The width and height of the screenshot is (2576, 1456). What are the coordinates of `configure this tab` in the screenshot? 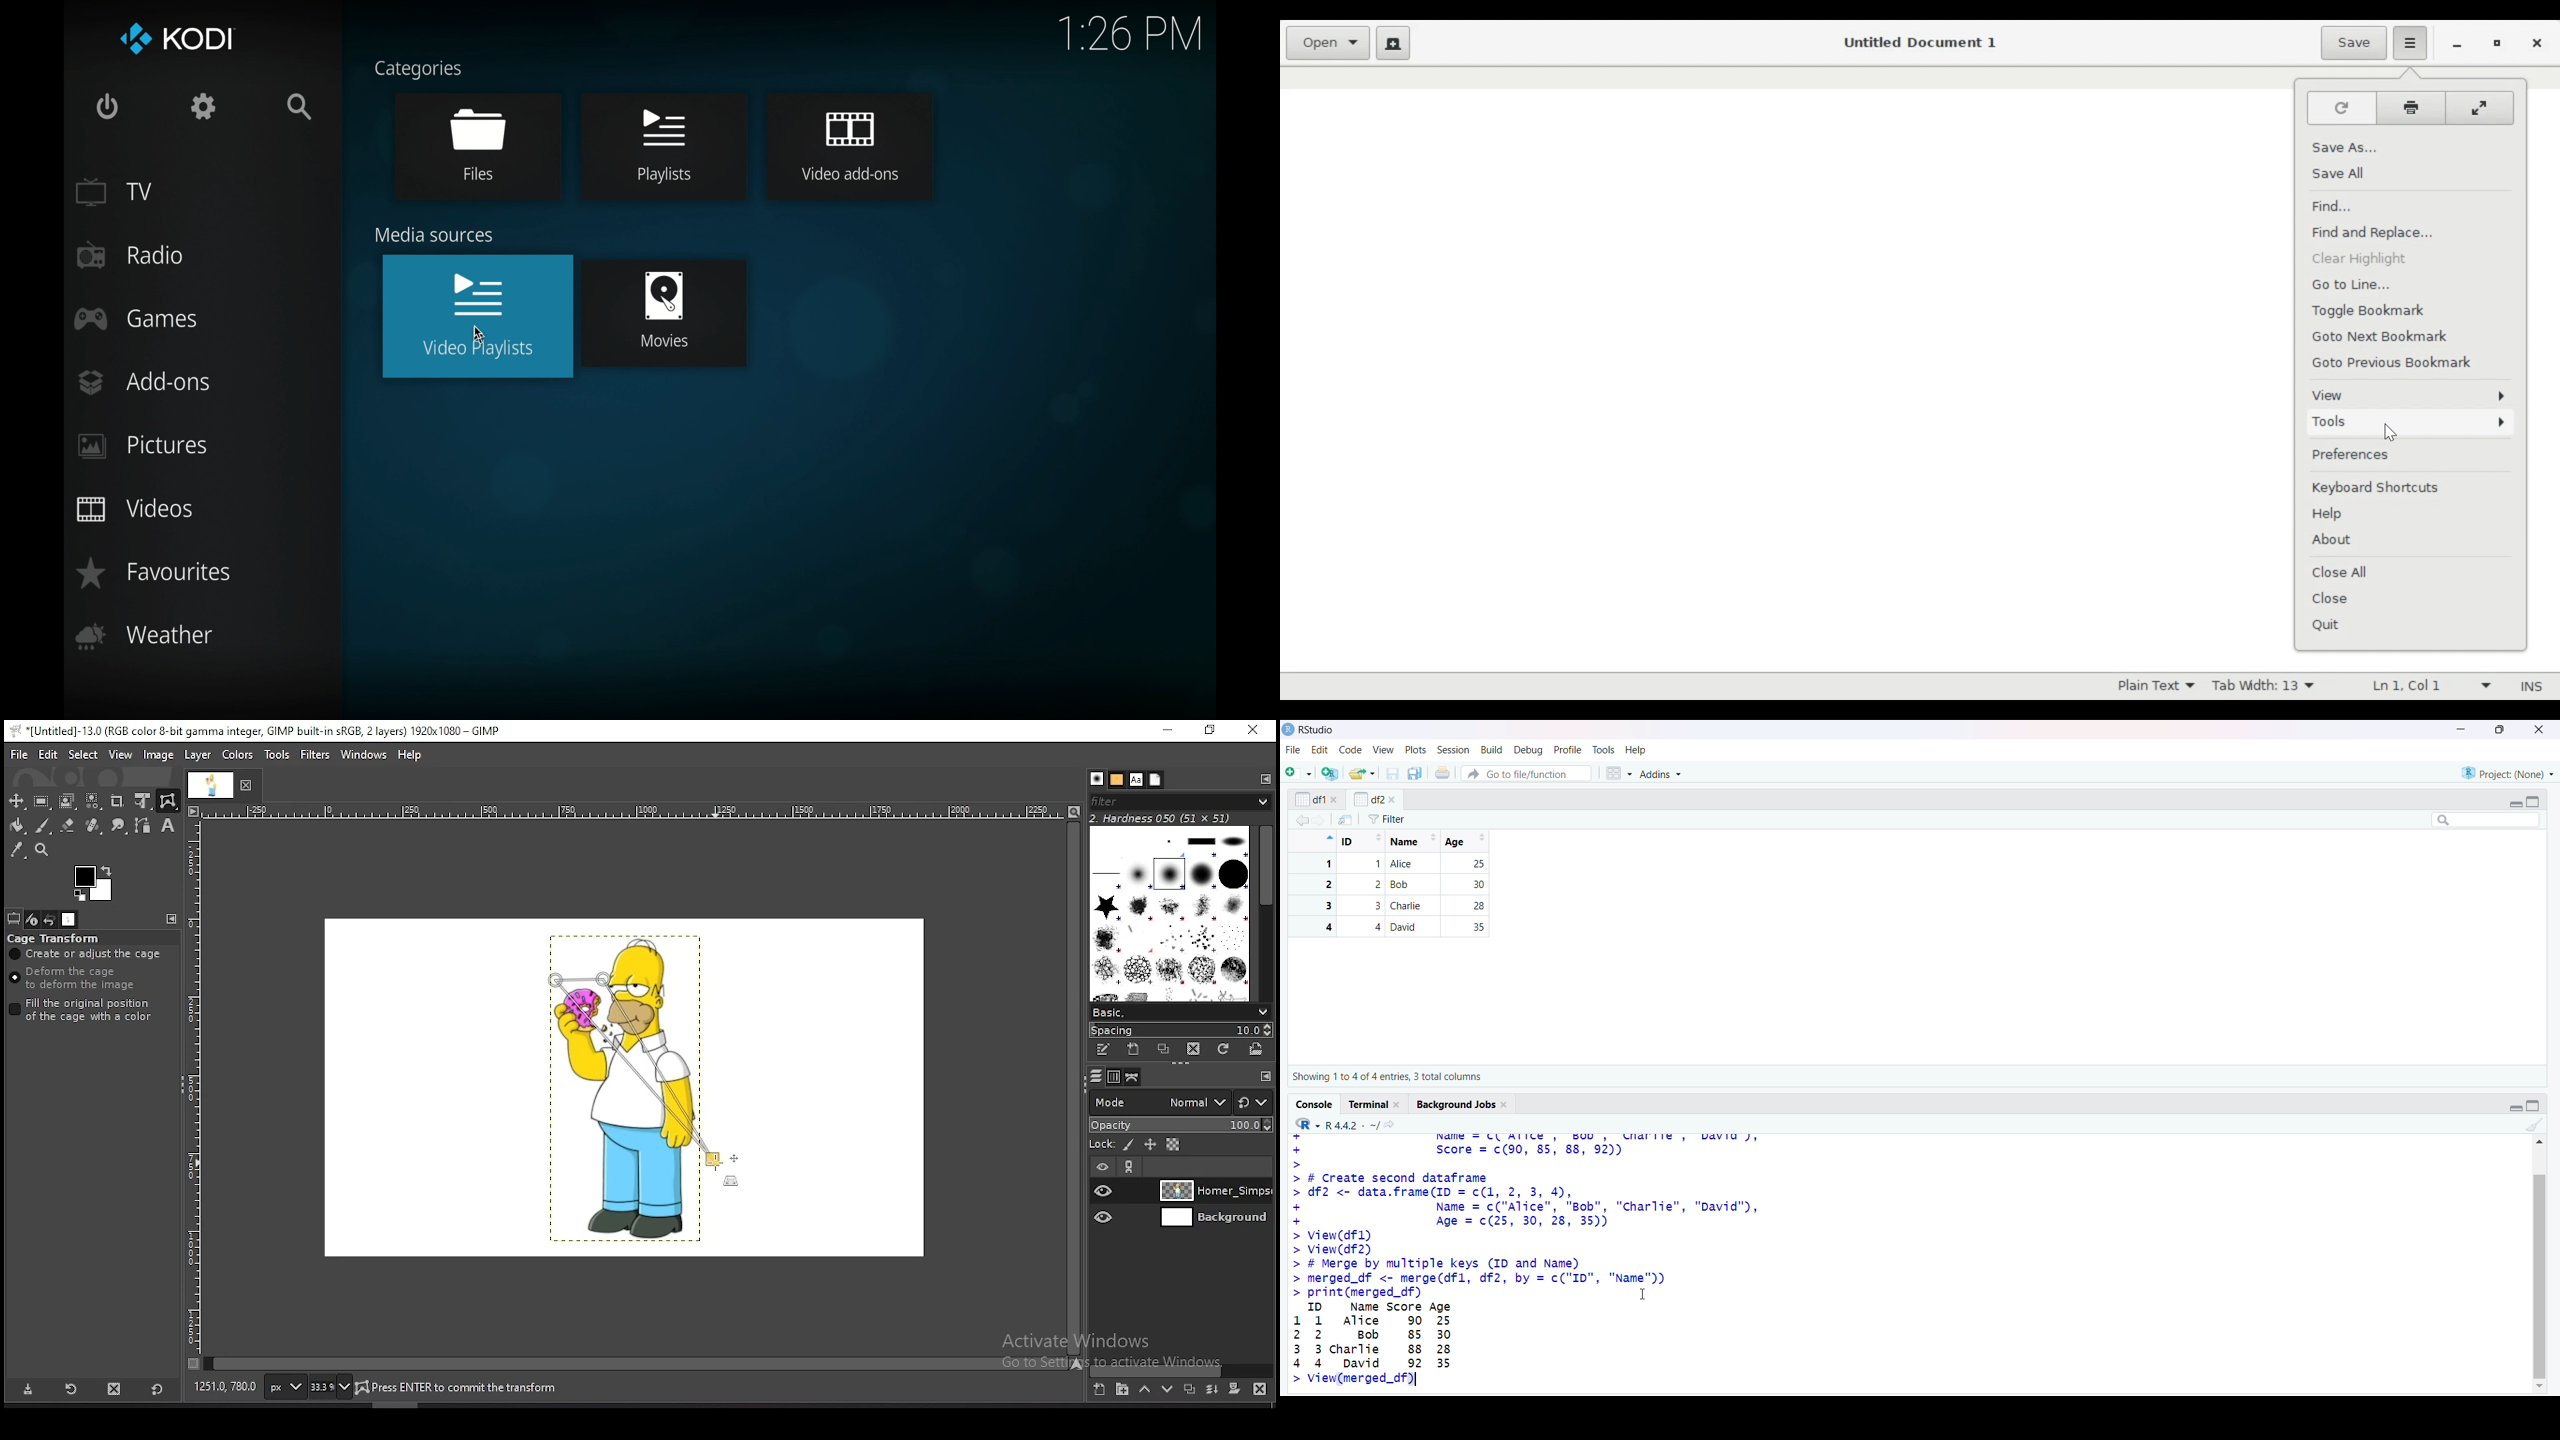 It's located at (1266, 1076).